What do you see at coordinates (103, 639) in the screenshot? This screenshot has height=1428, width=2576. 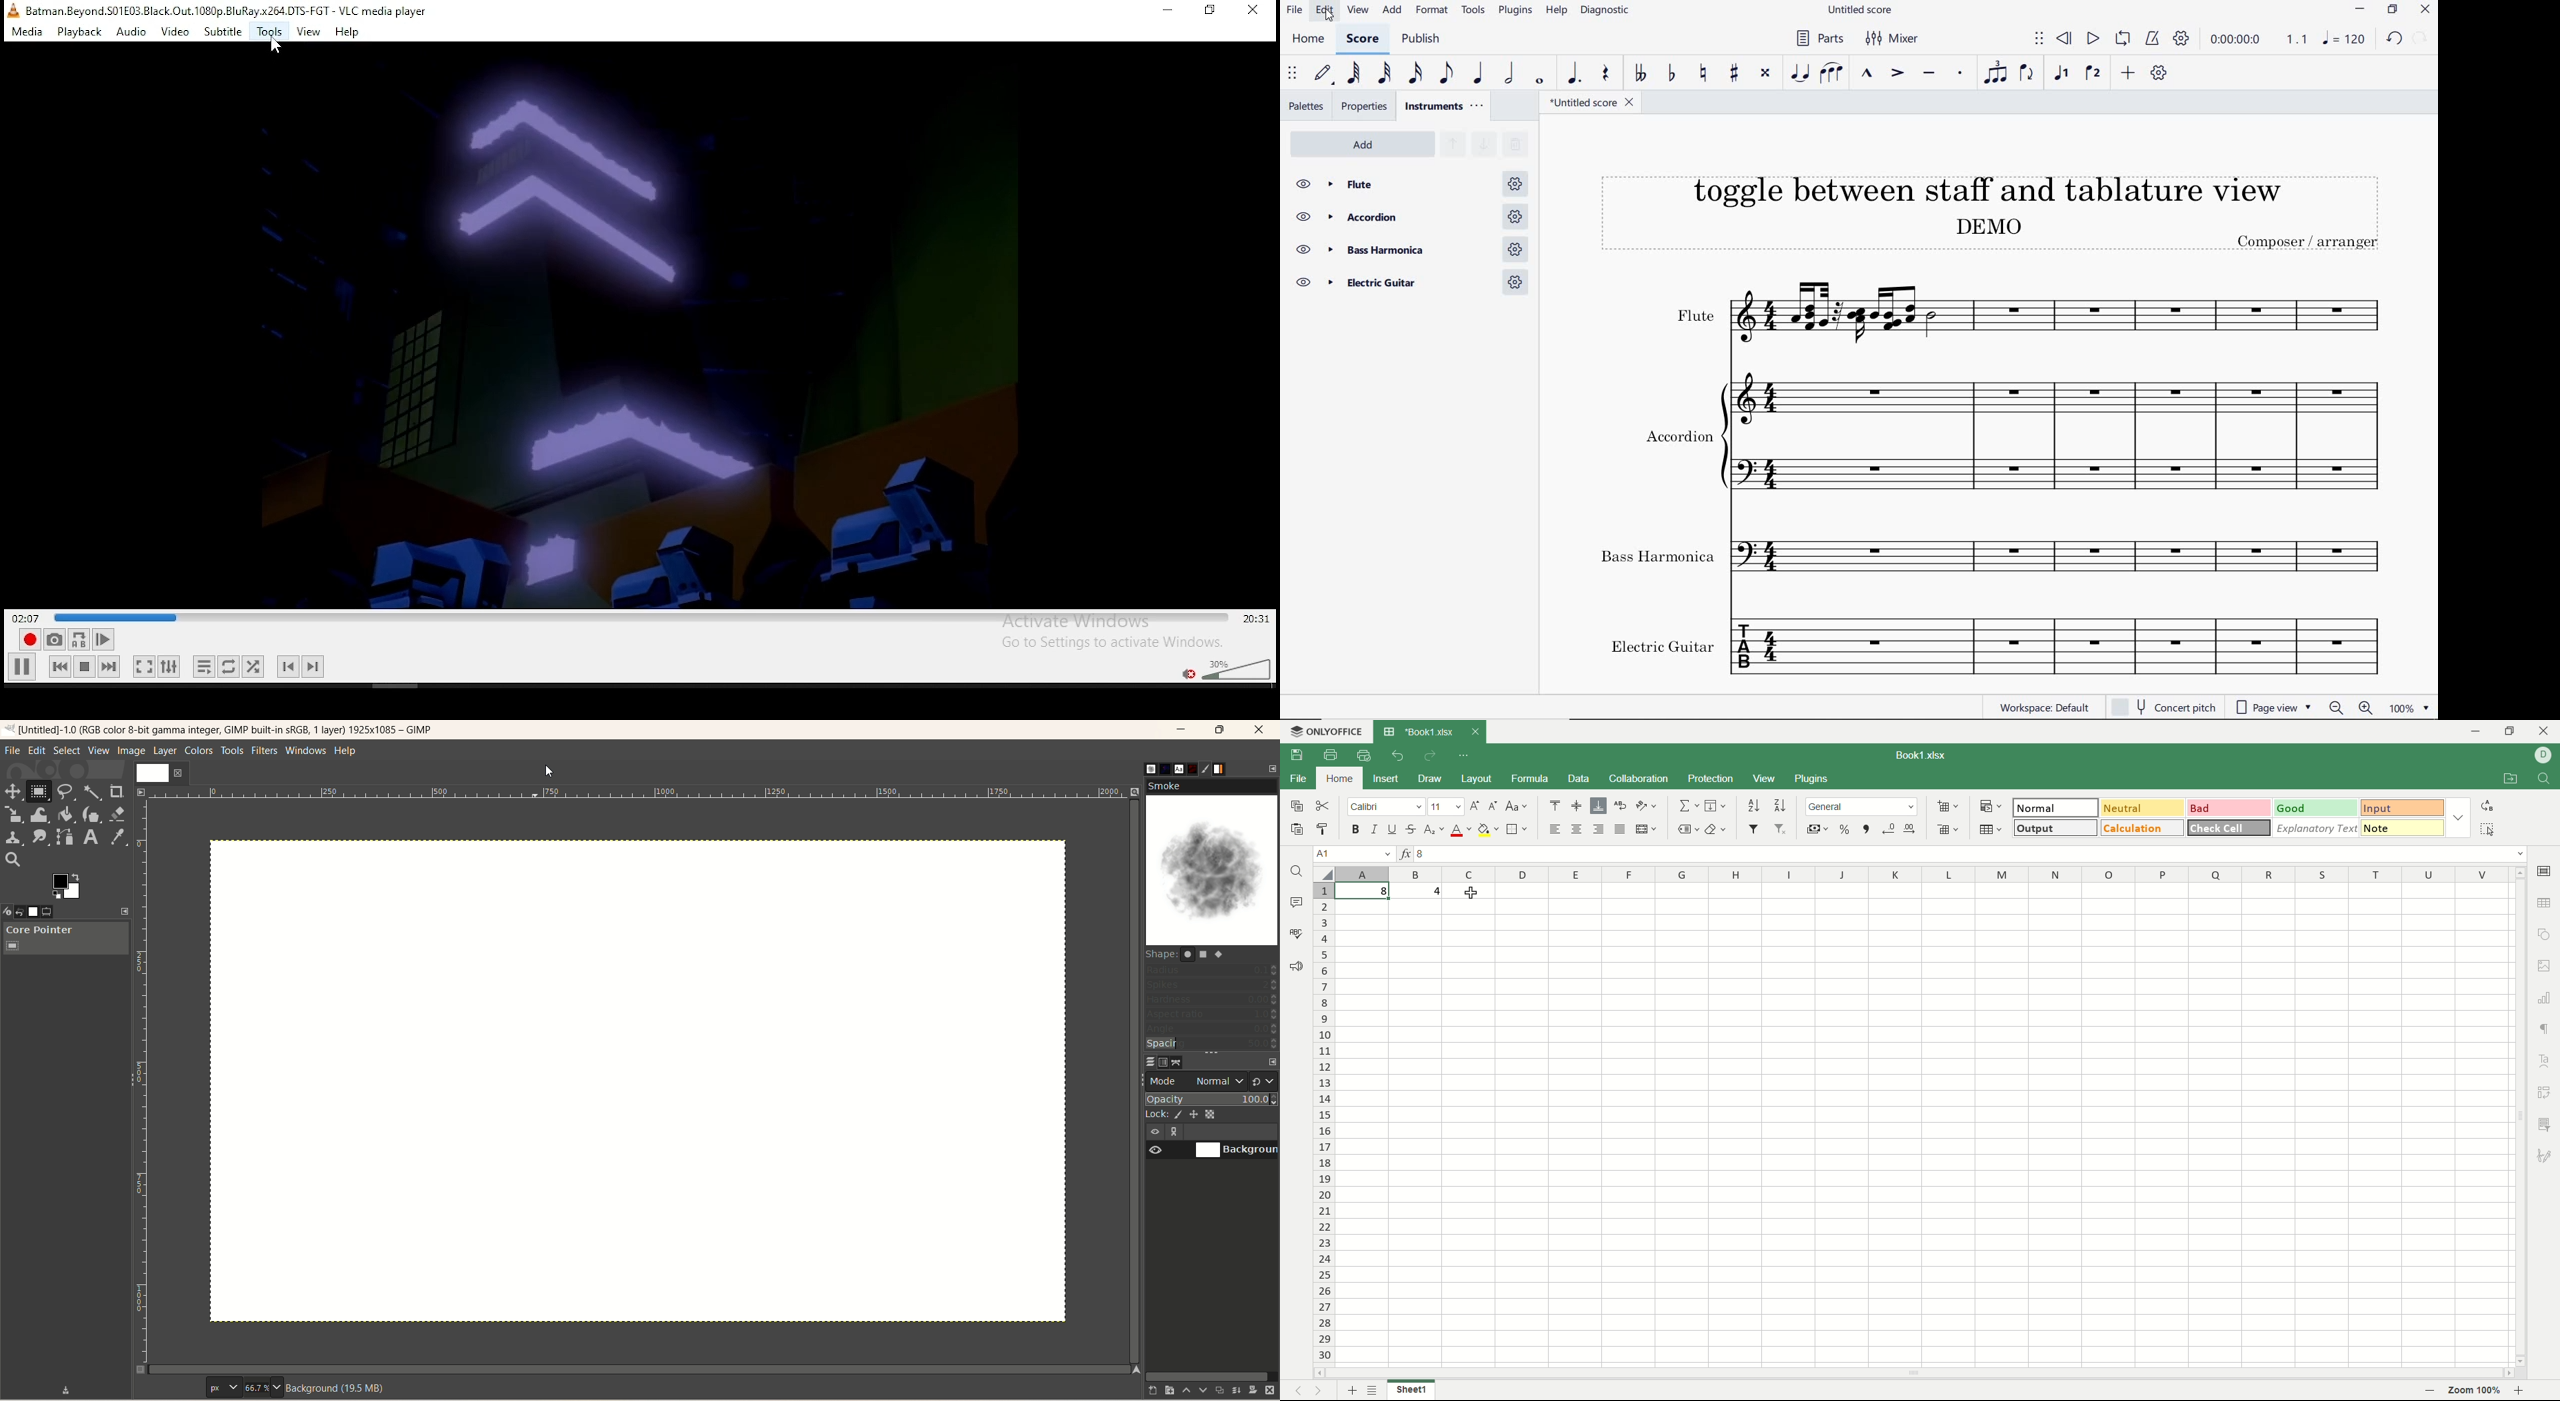 I see `frame by frame` at bounding box center [103, 639].